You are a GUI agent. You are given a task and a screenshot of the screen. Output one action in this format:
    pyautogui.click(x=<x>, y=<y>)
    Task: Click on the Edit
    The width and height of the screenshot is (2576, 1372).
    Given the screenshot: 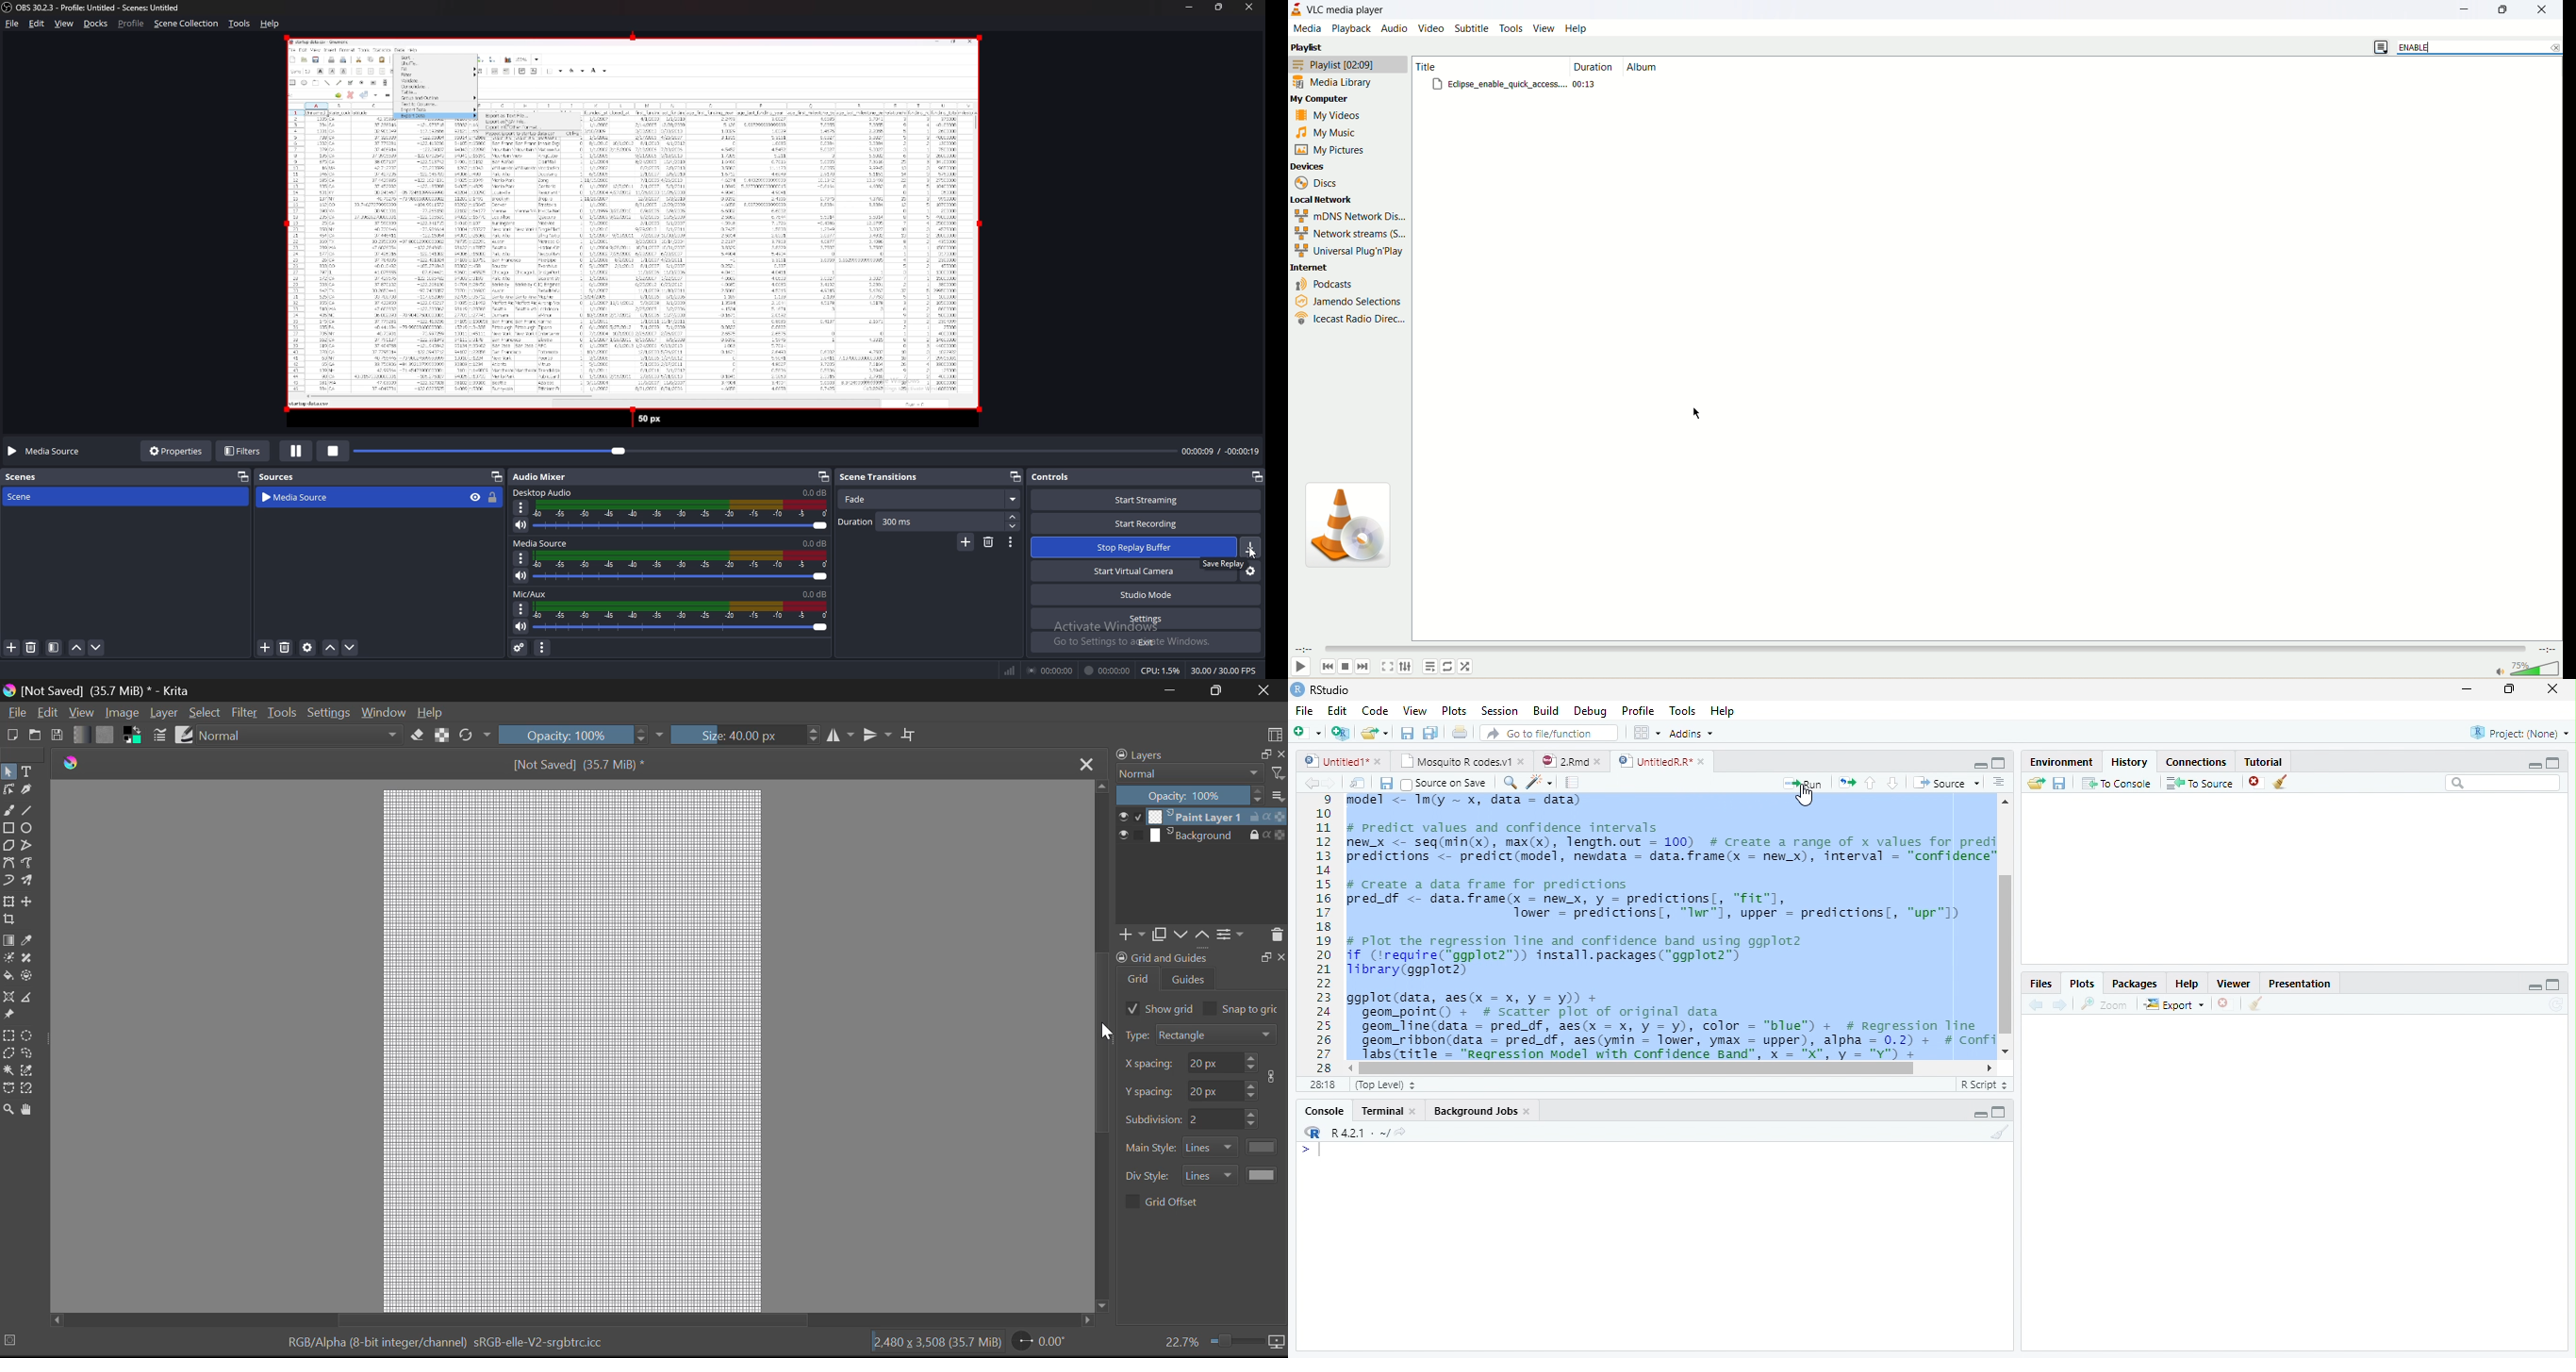 What is the action you would take?
    pyautogui.click(x=47, y=712)
    